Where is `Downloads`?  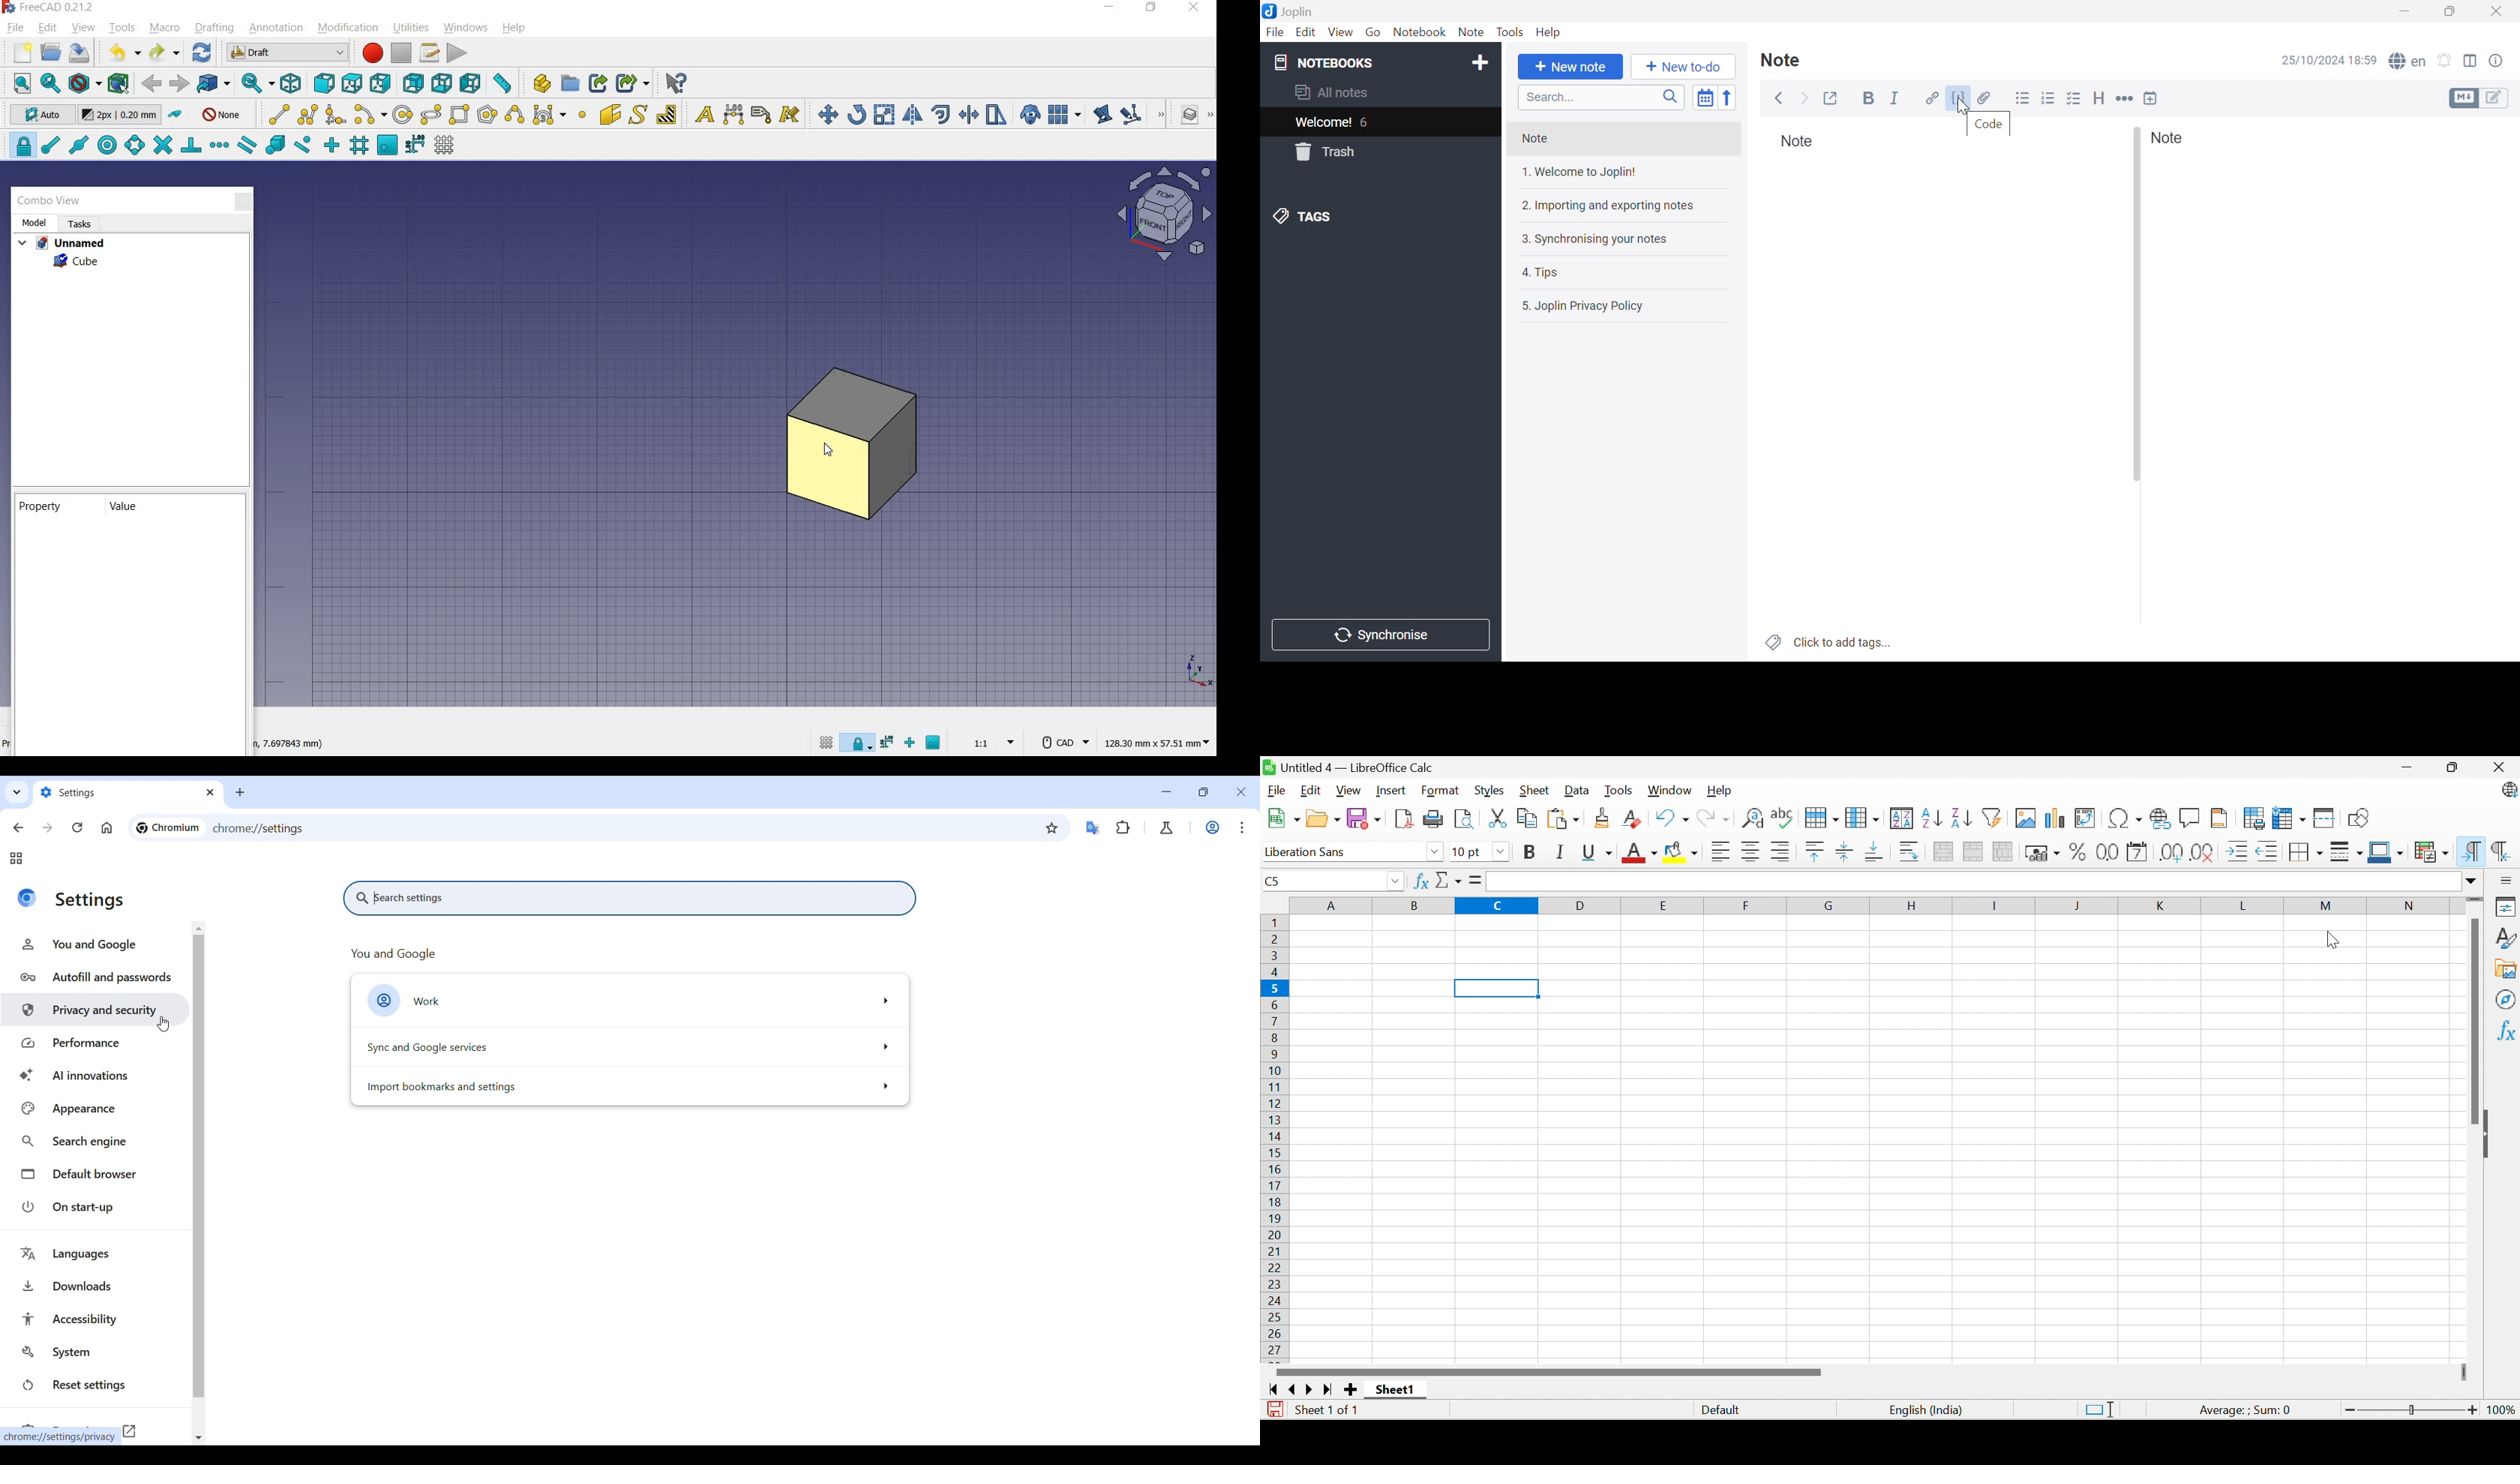 Downloads is located at coordinates (97, 1286).